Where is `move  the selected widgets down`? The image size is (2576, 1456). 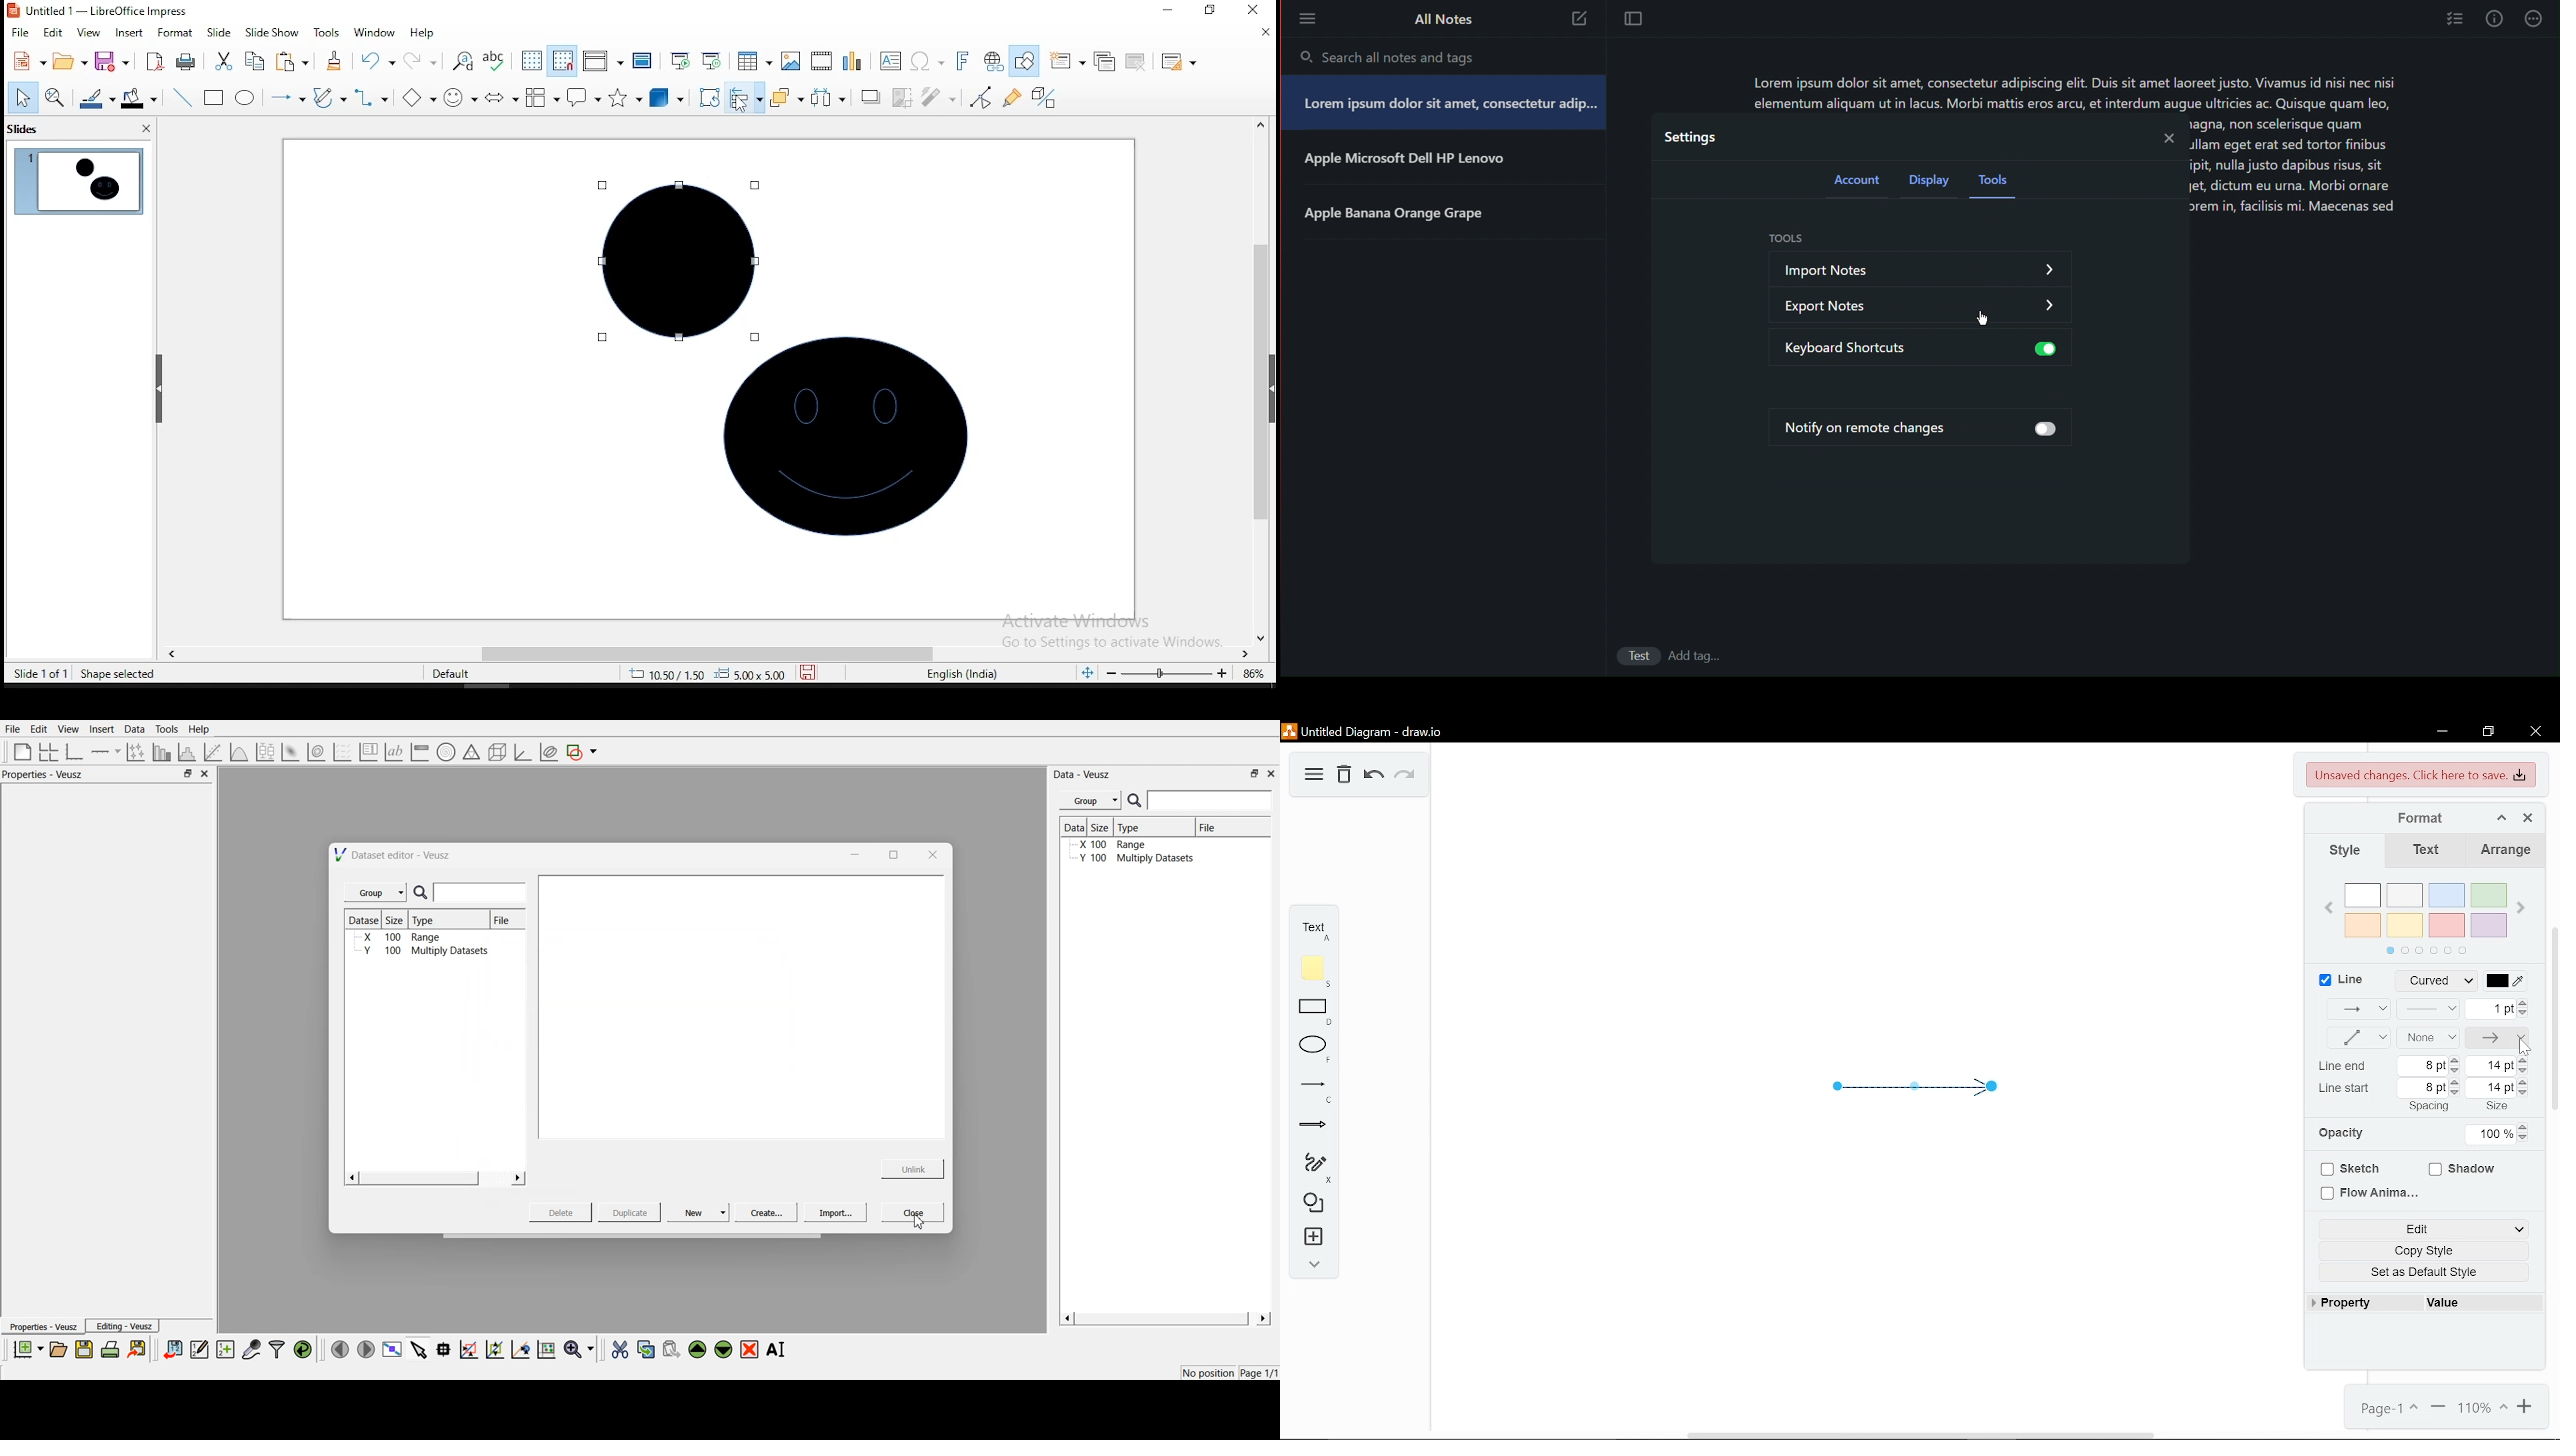 move  the selected widgets down is located at coordinates (723, 1348).